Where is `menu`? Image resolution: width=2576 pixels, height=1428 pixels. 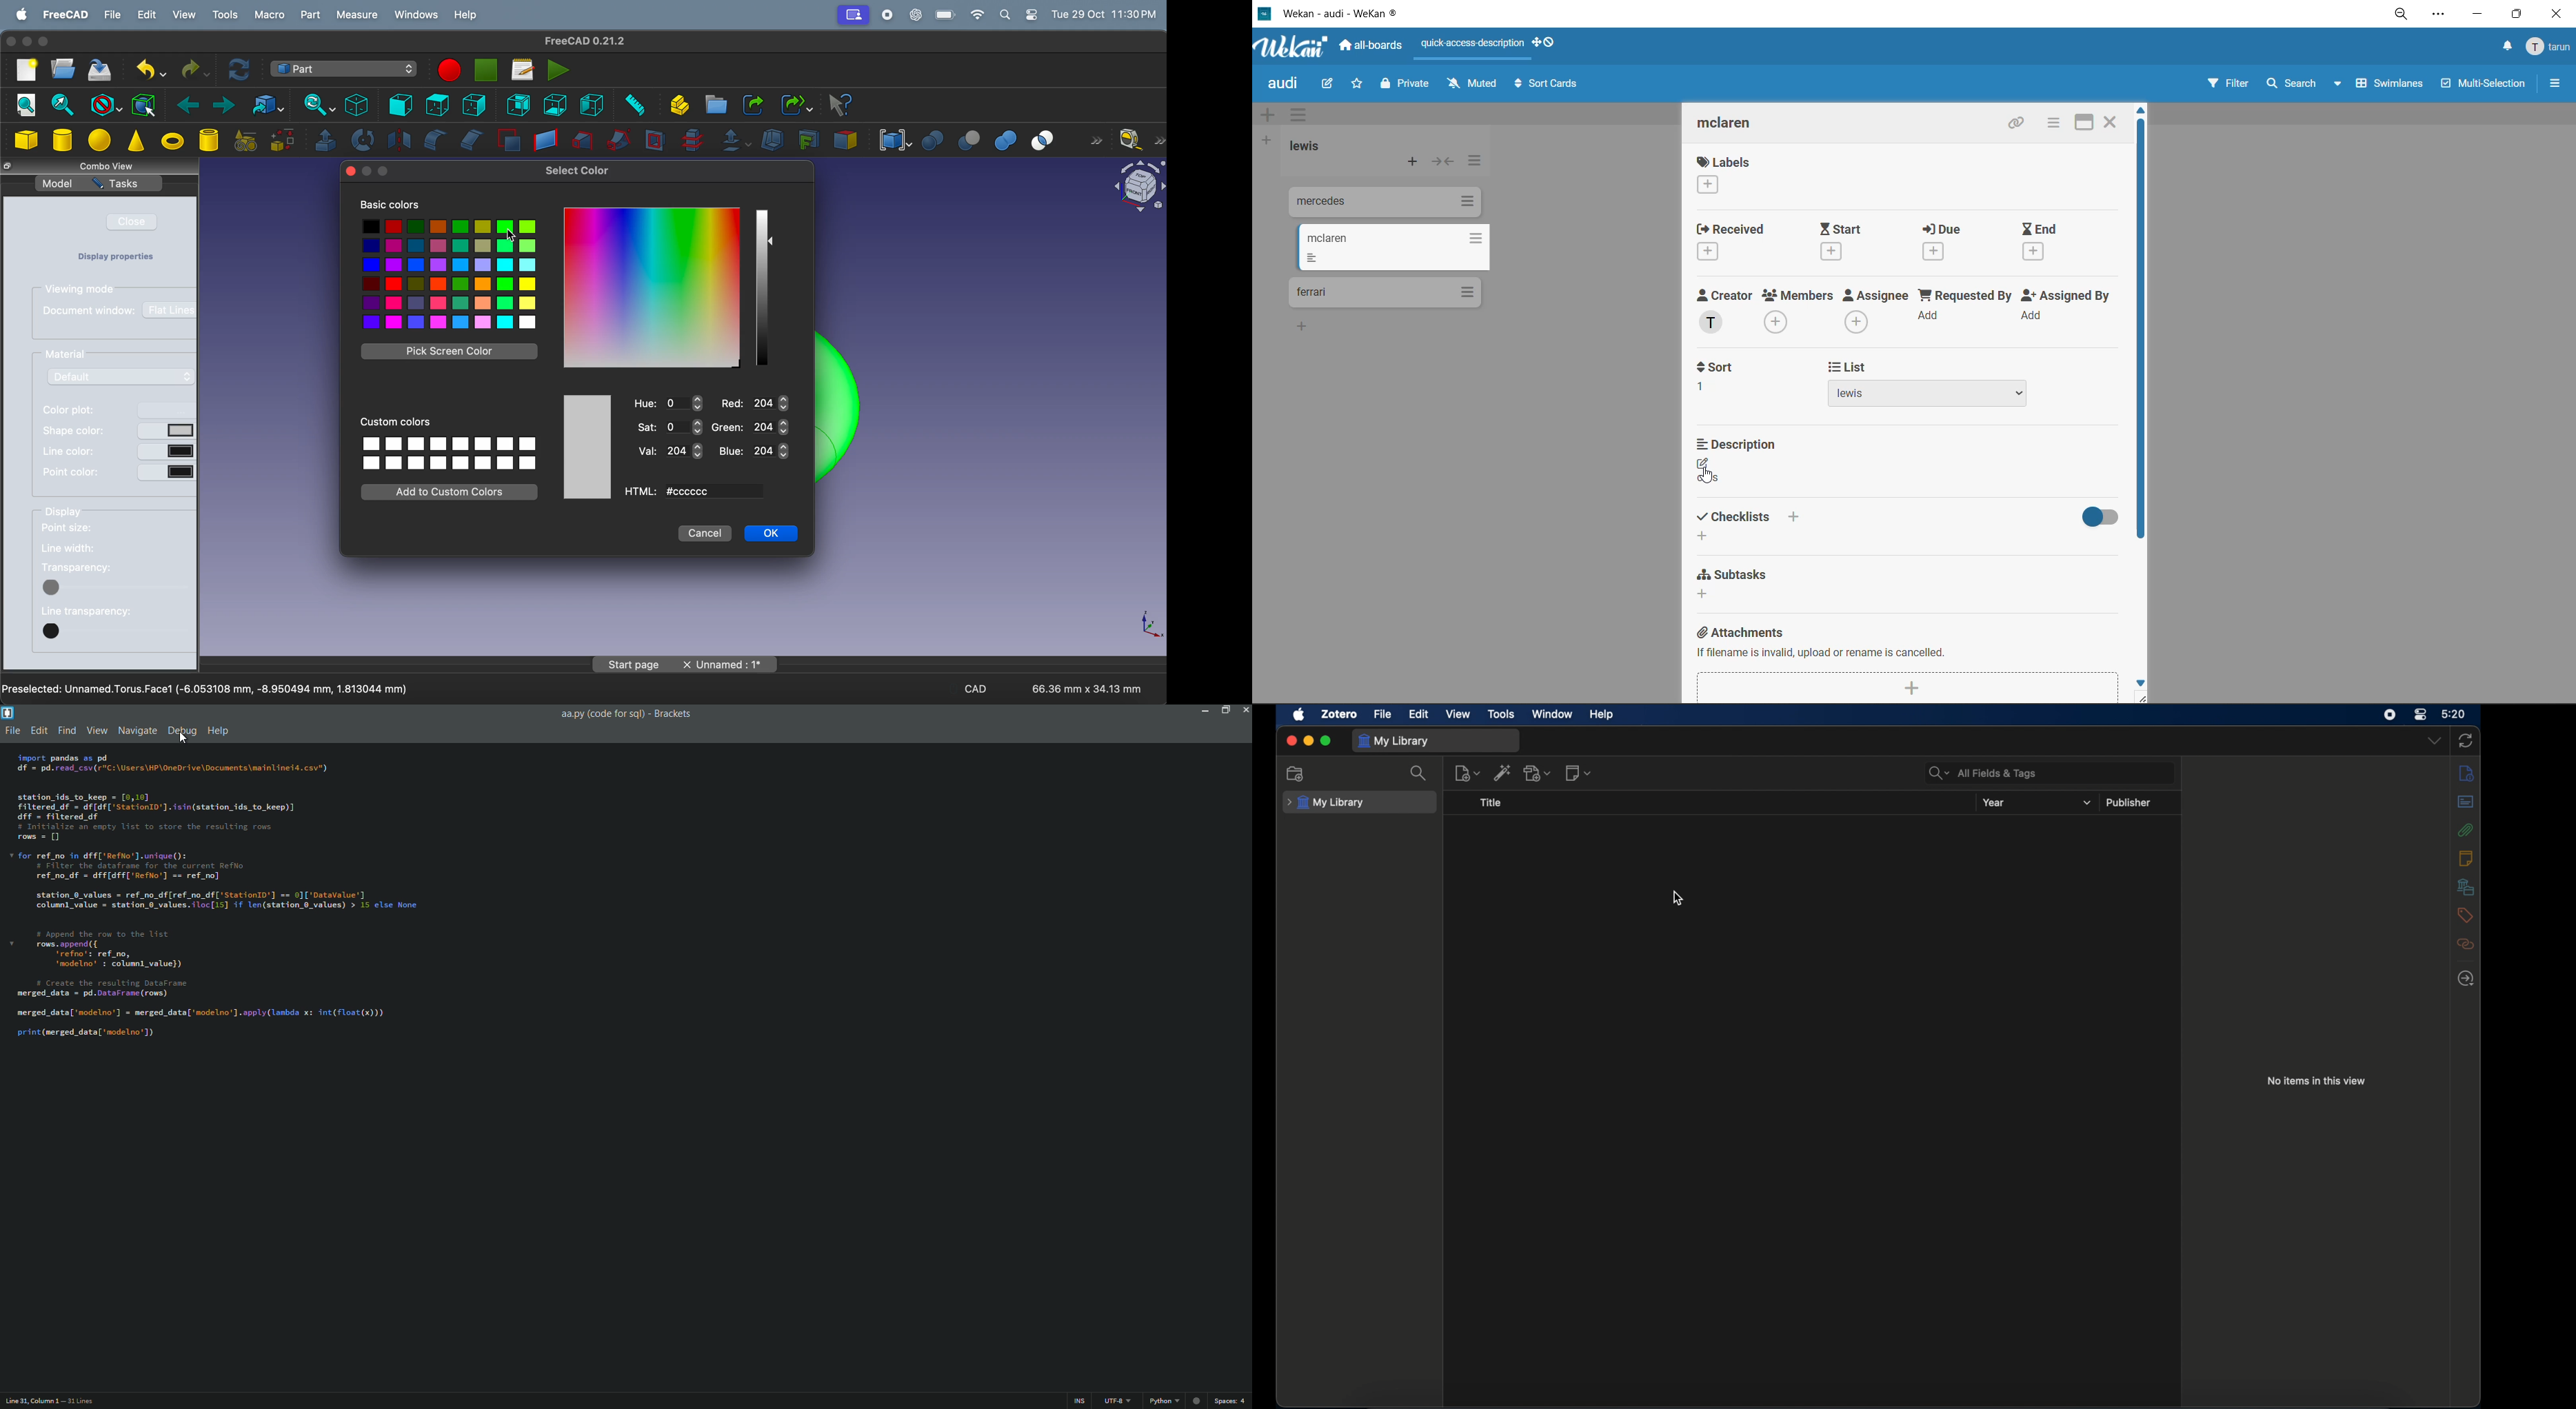
menu is located at coordinates (2550, 48).